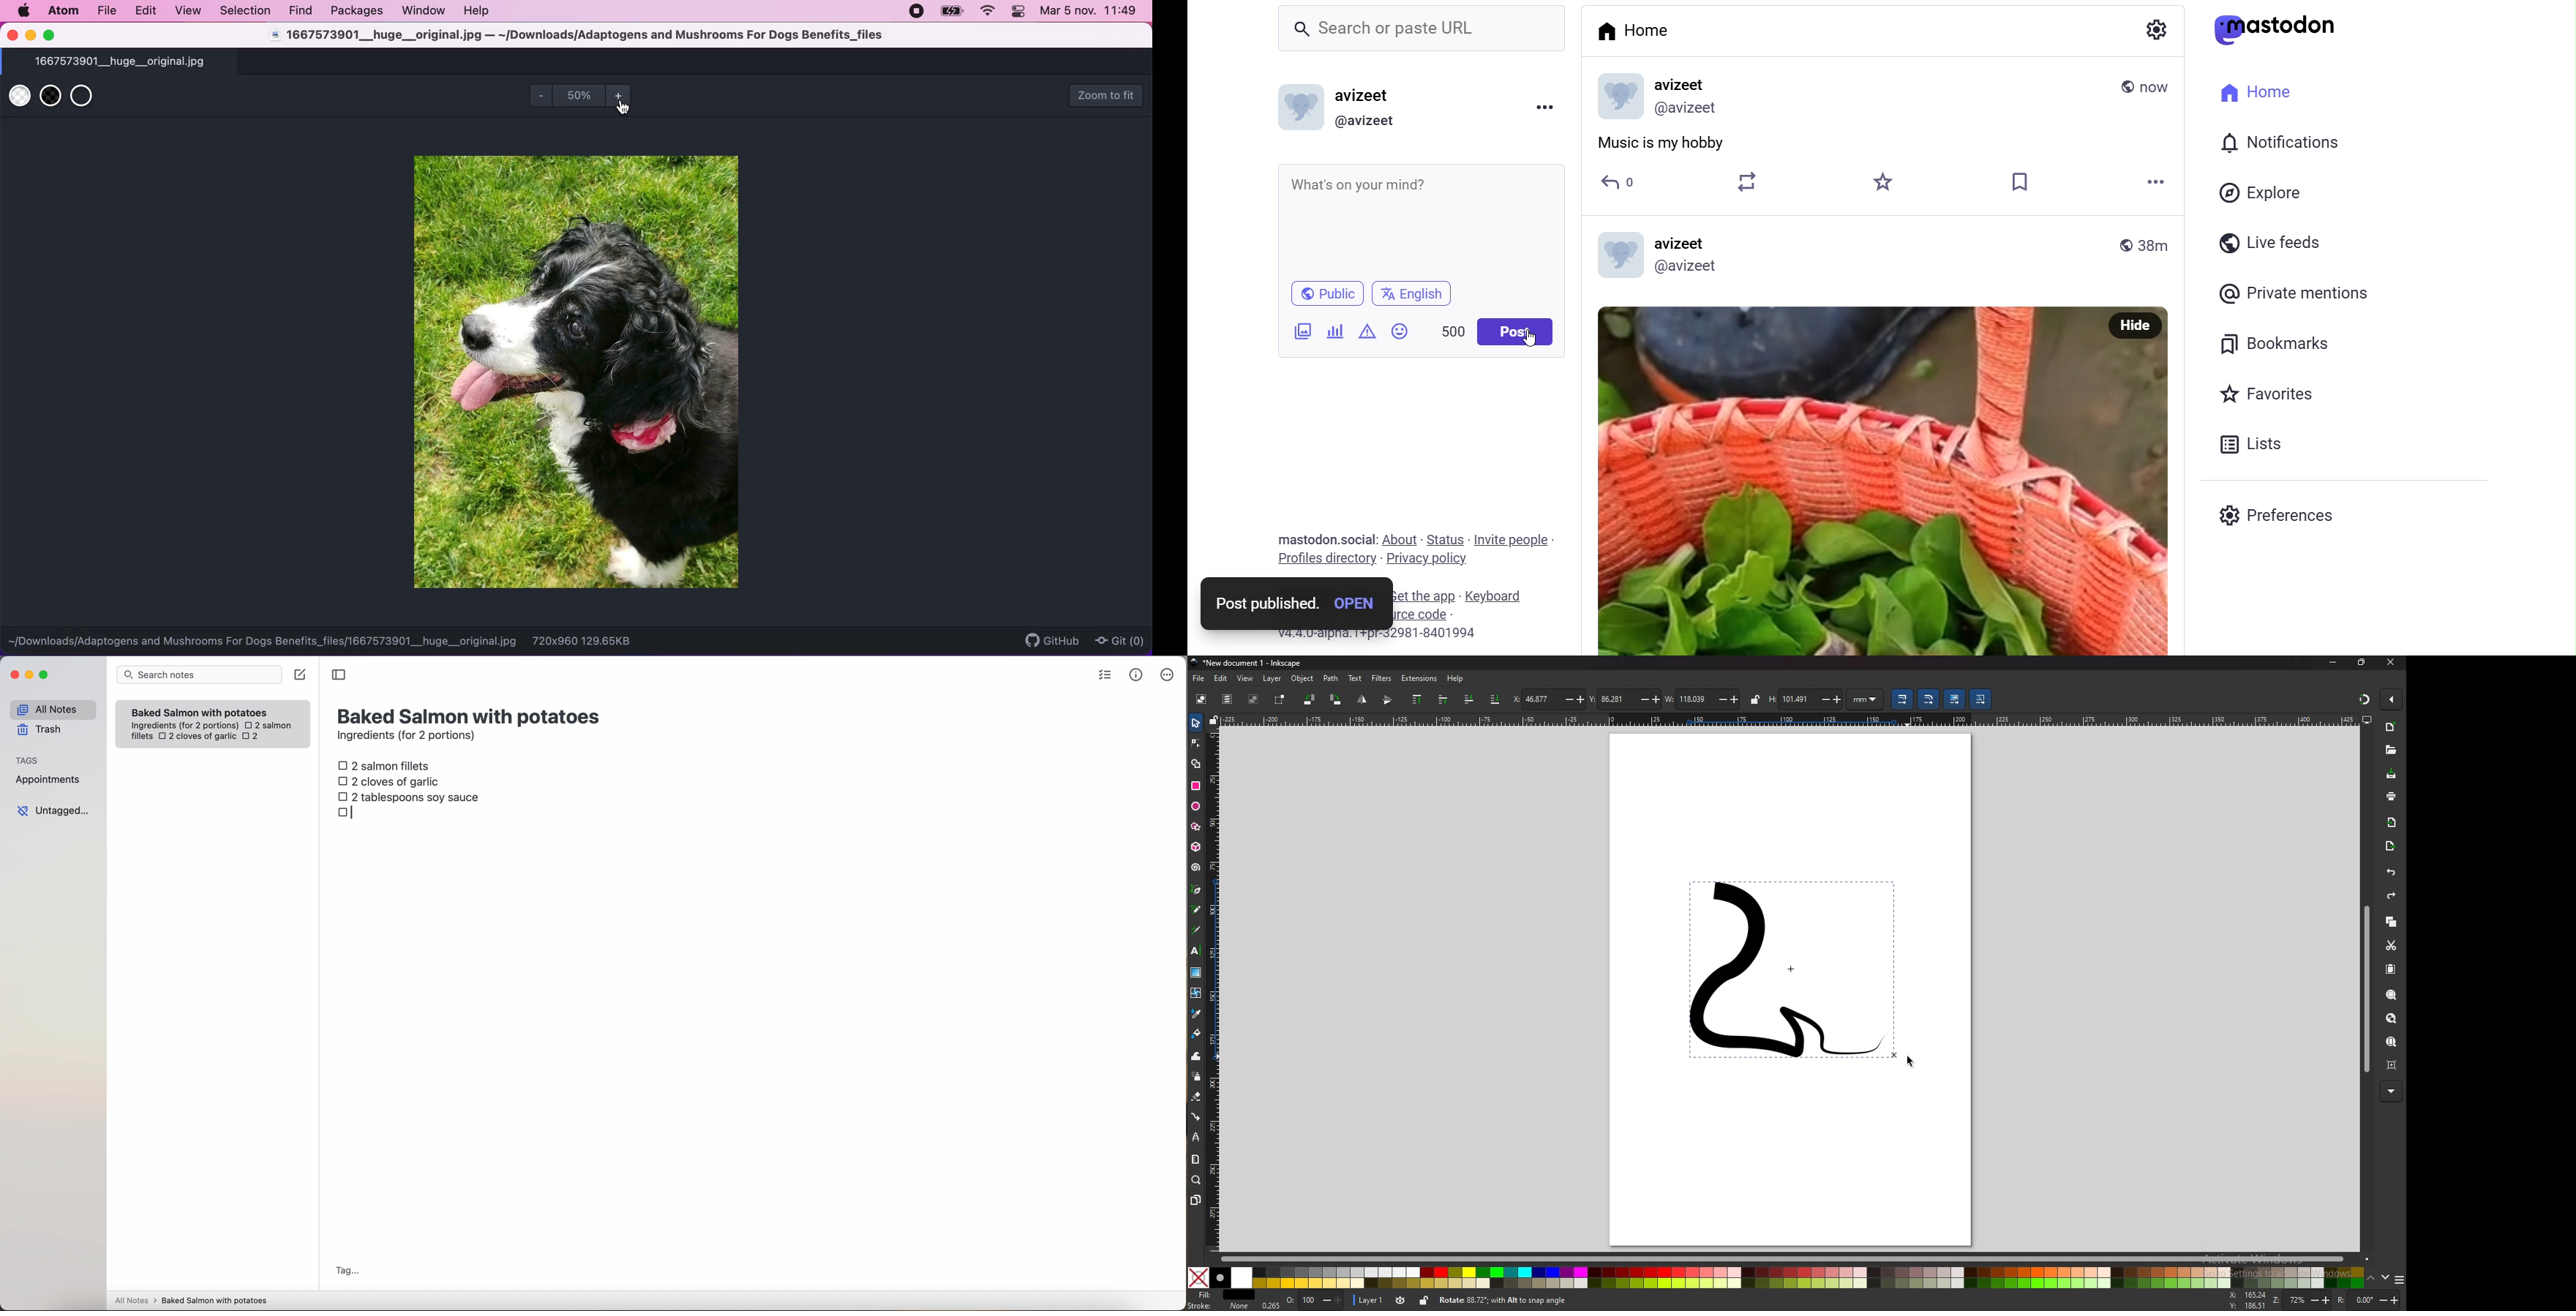 This screenshot has height=1316, width=2576. Describe the element at coordinates (425, 11) in the screenshot. I see `window` at that location.